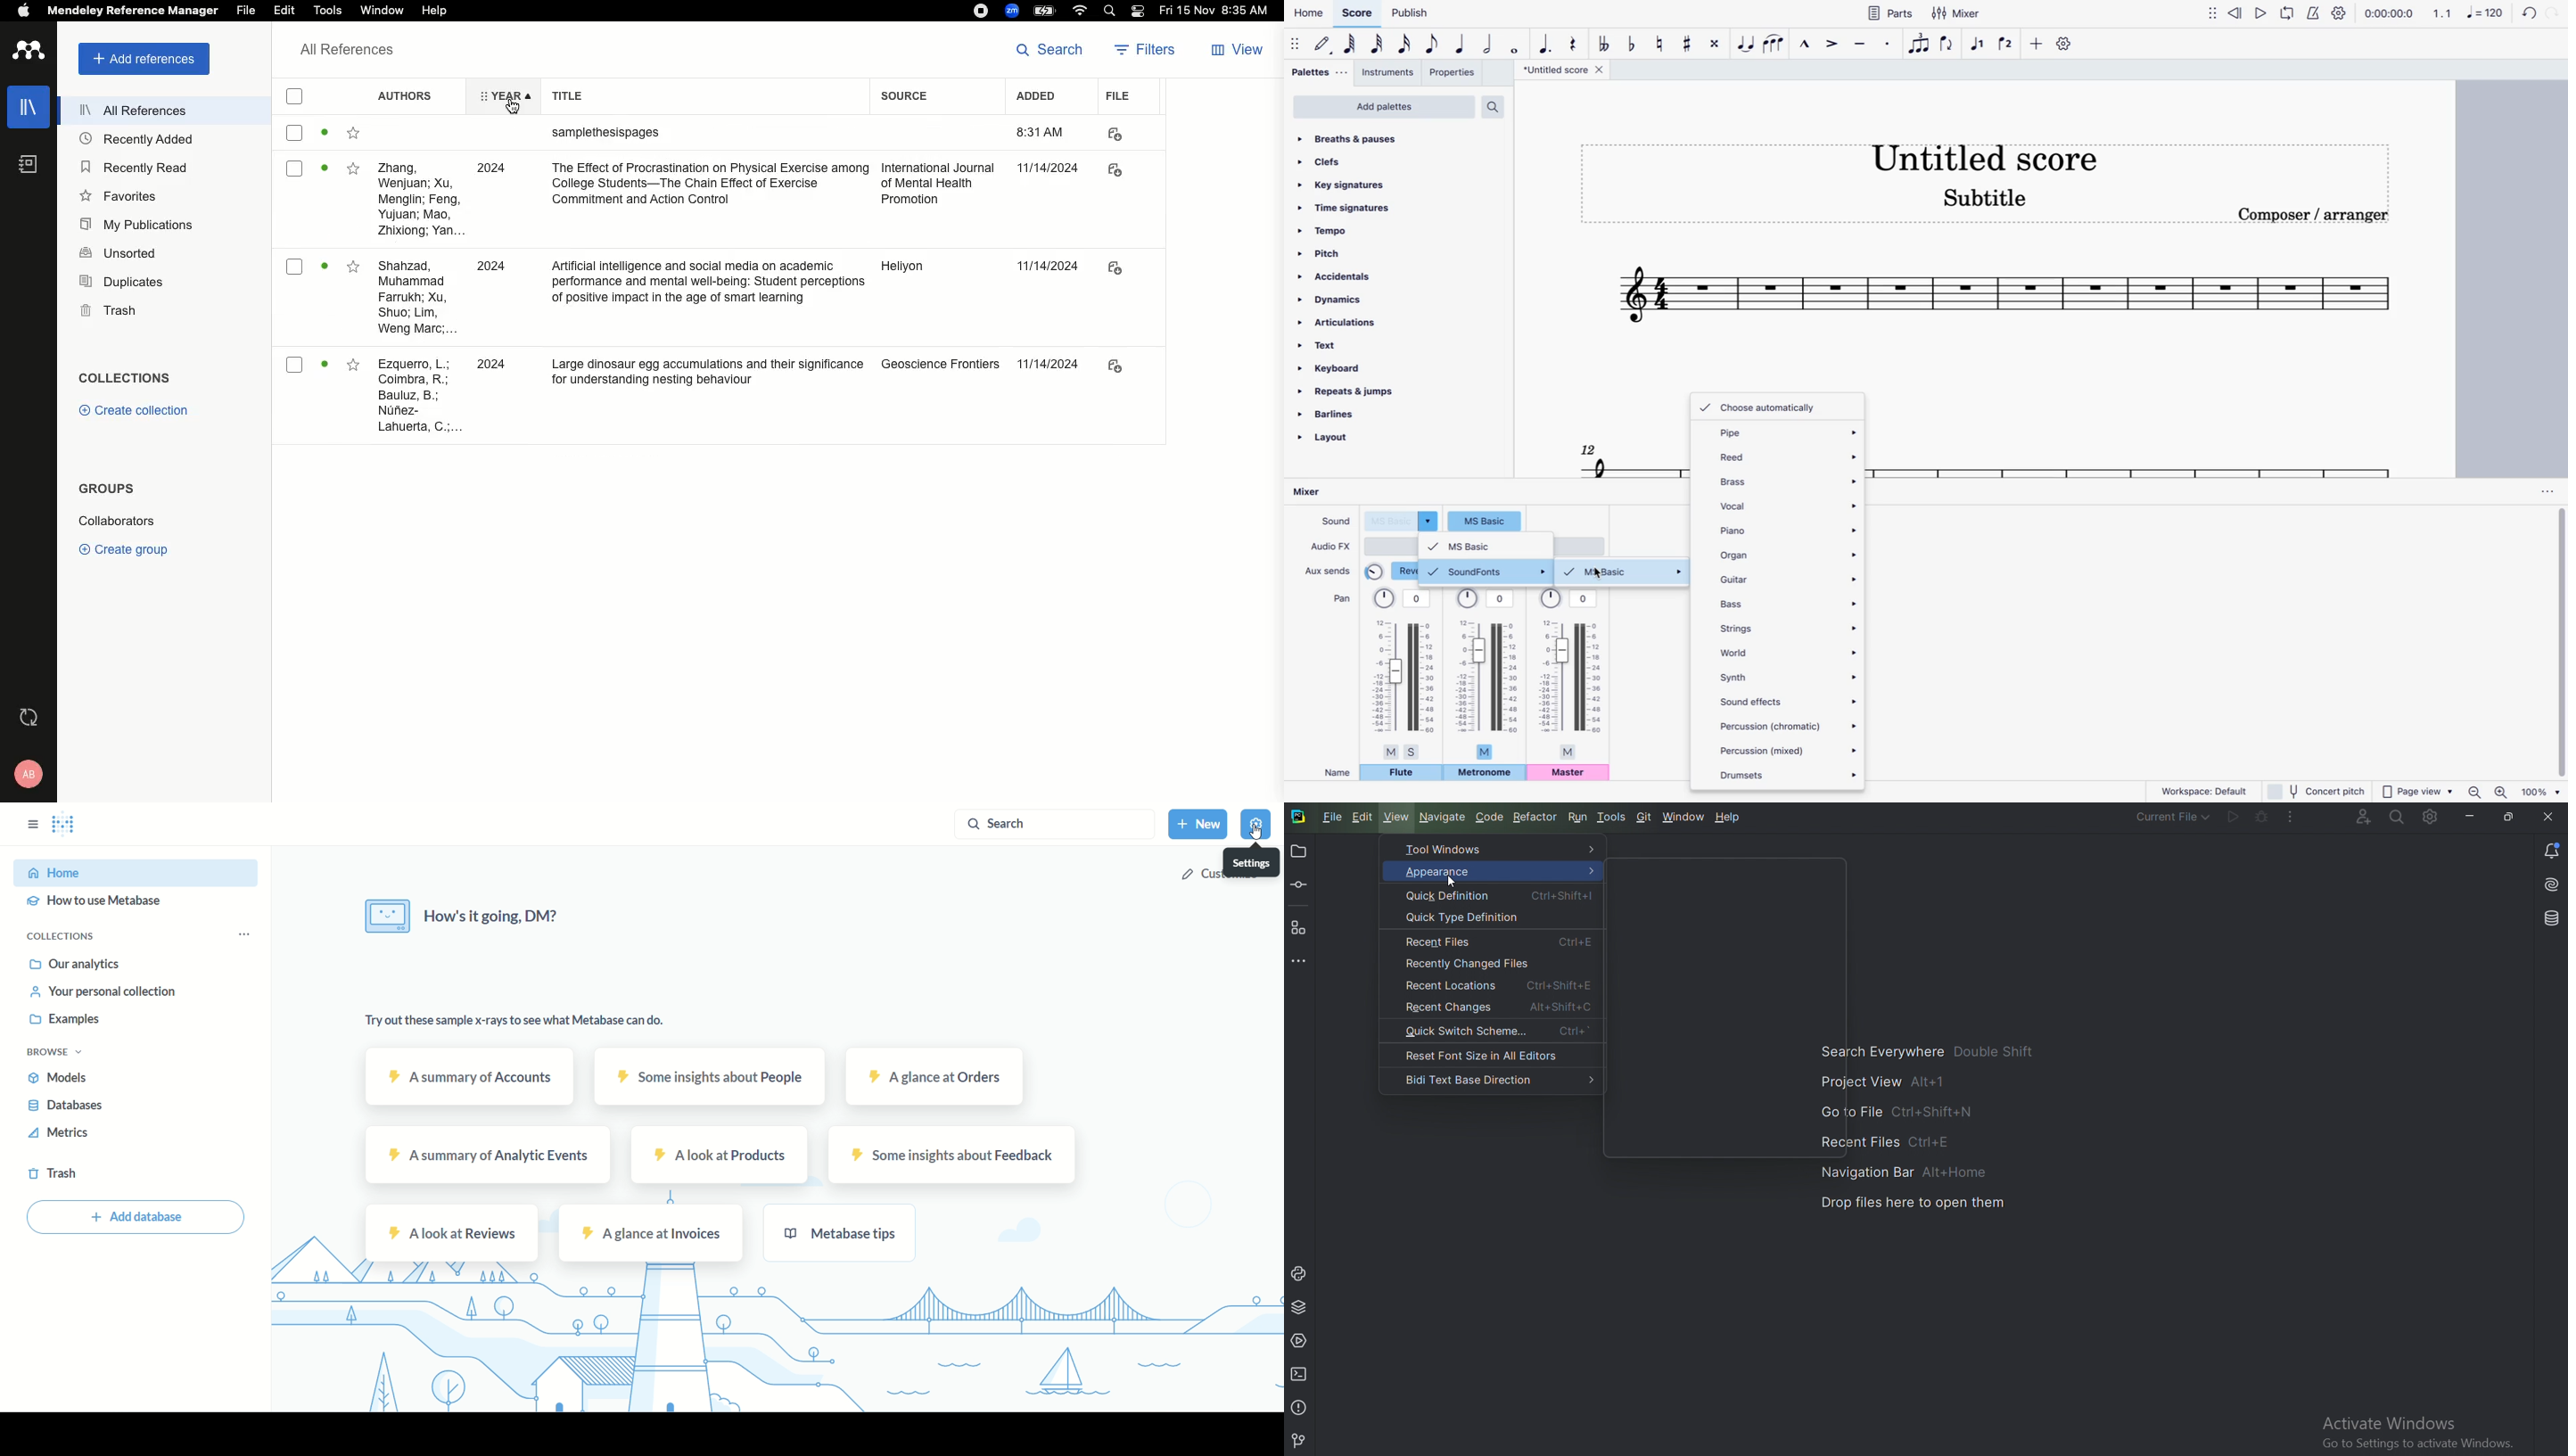 The width and height of the screenshot is (2576, 1456). Describe the element at coordinates (1785, 454) in the screenshot. I see `reed` at that location.